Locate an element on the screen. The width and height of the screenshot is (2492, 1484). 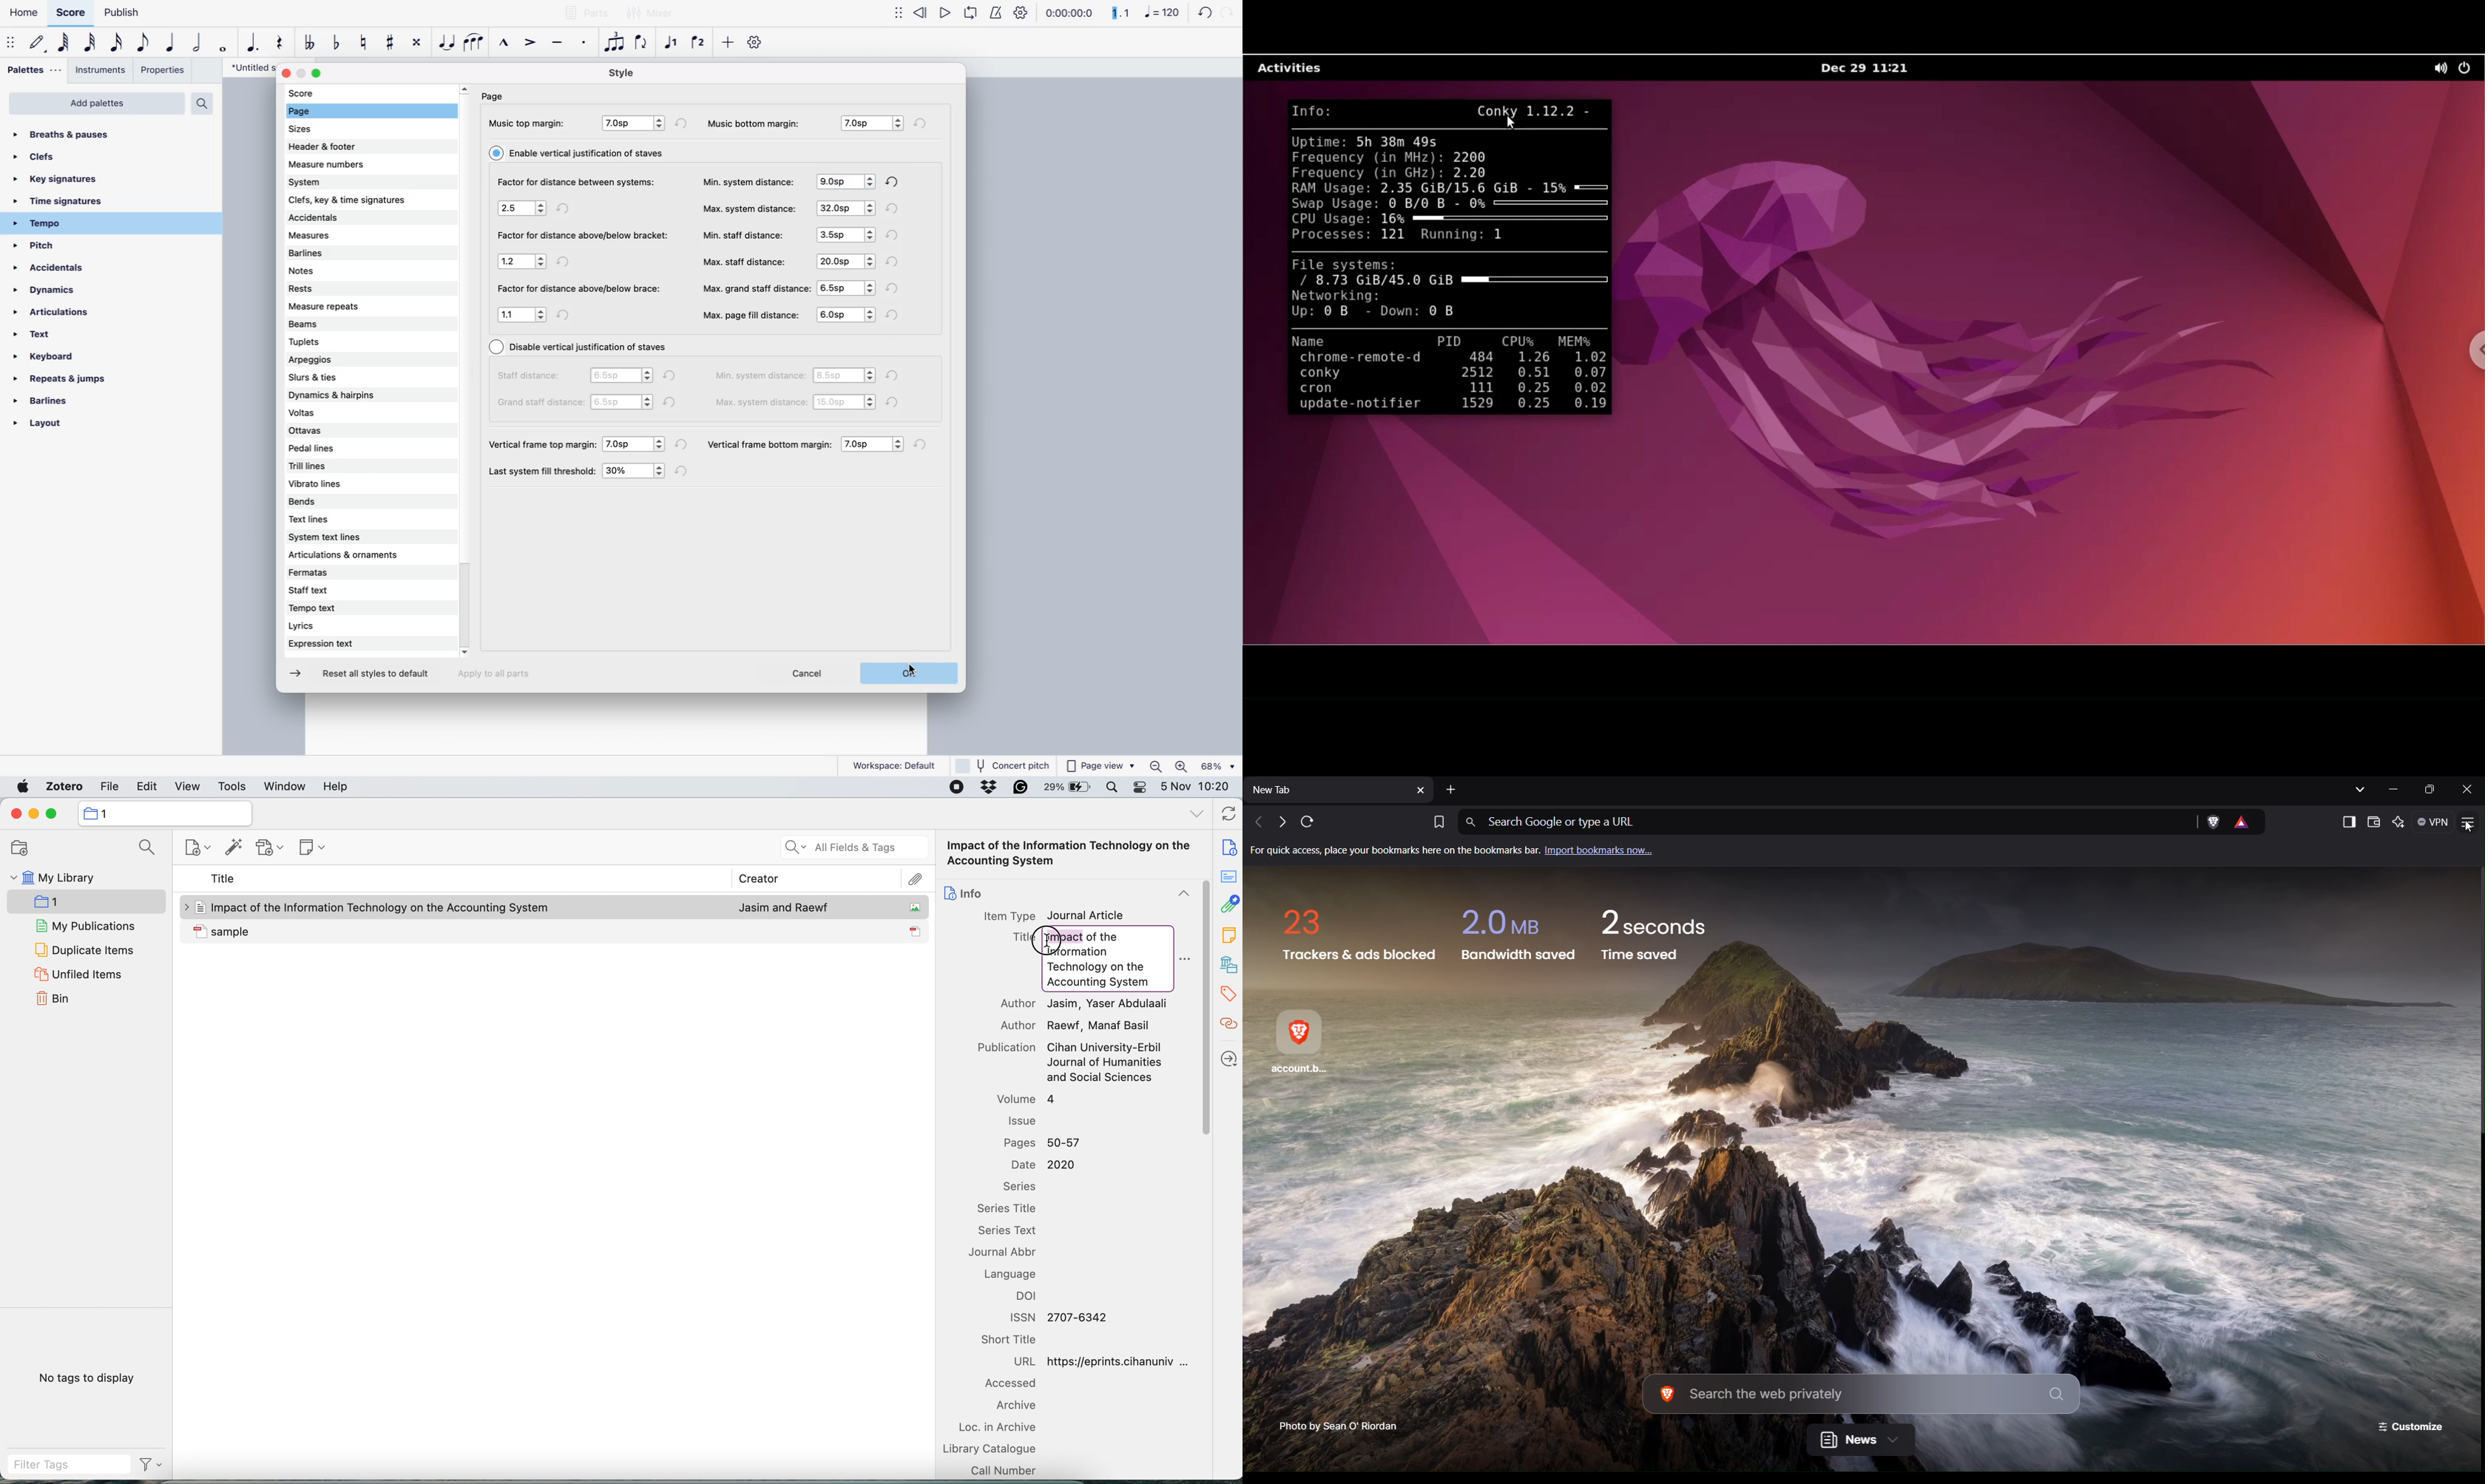
refresh is located at coordinates (1228, 816).